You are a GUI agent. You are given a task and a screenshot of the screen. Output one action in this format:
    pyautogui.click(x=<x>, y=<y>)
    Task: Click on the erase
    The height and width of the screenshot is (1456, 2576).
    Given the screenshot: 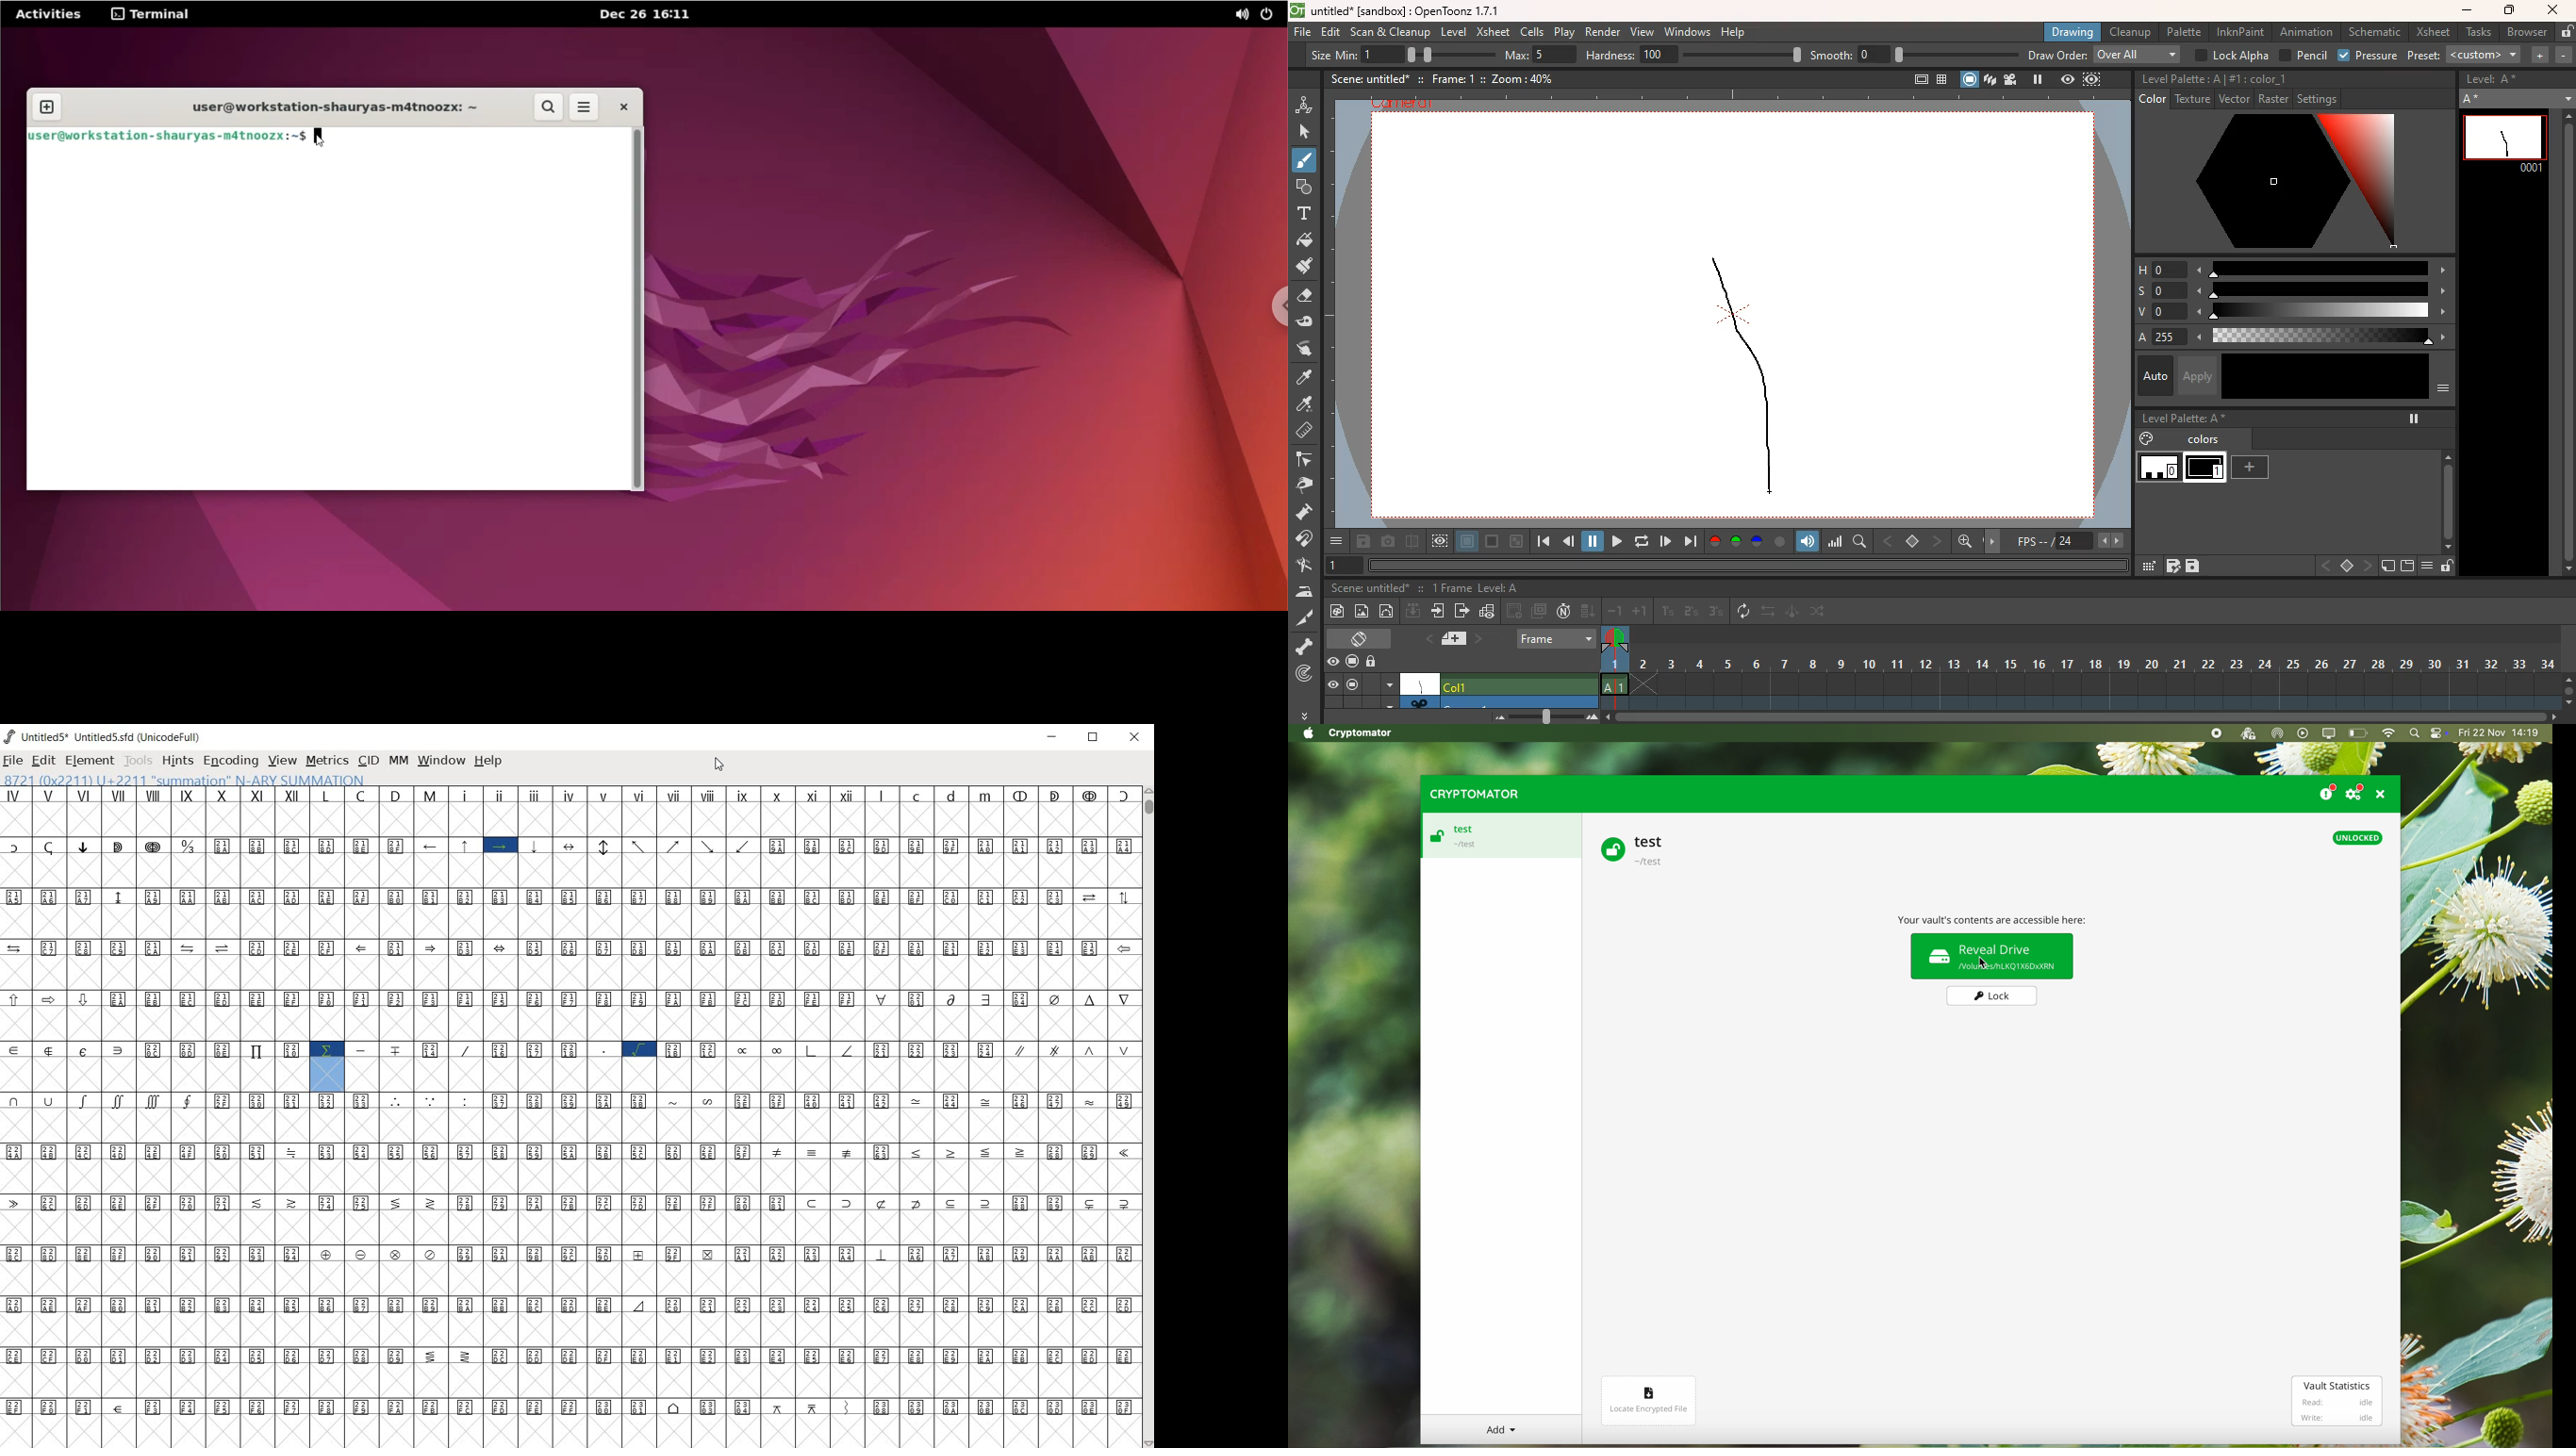 What is the action you would take?
    pyautogui.click(x=1306, y=300)
    